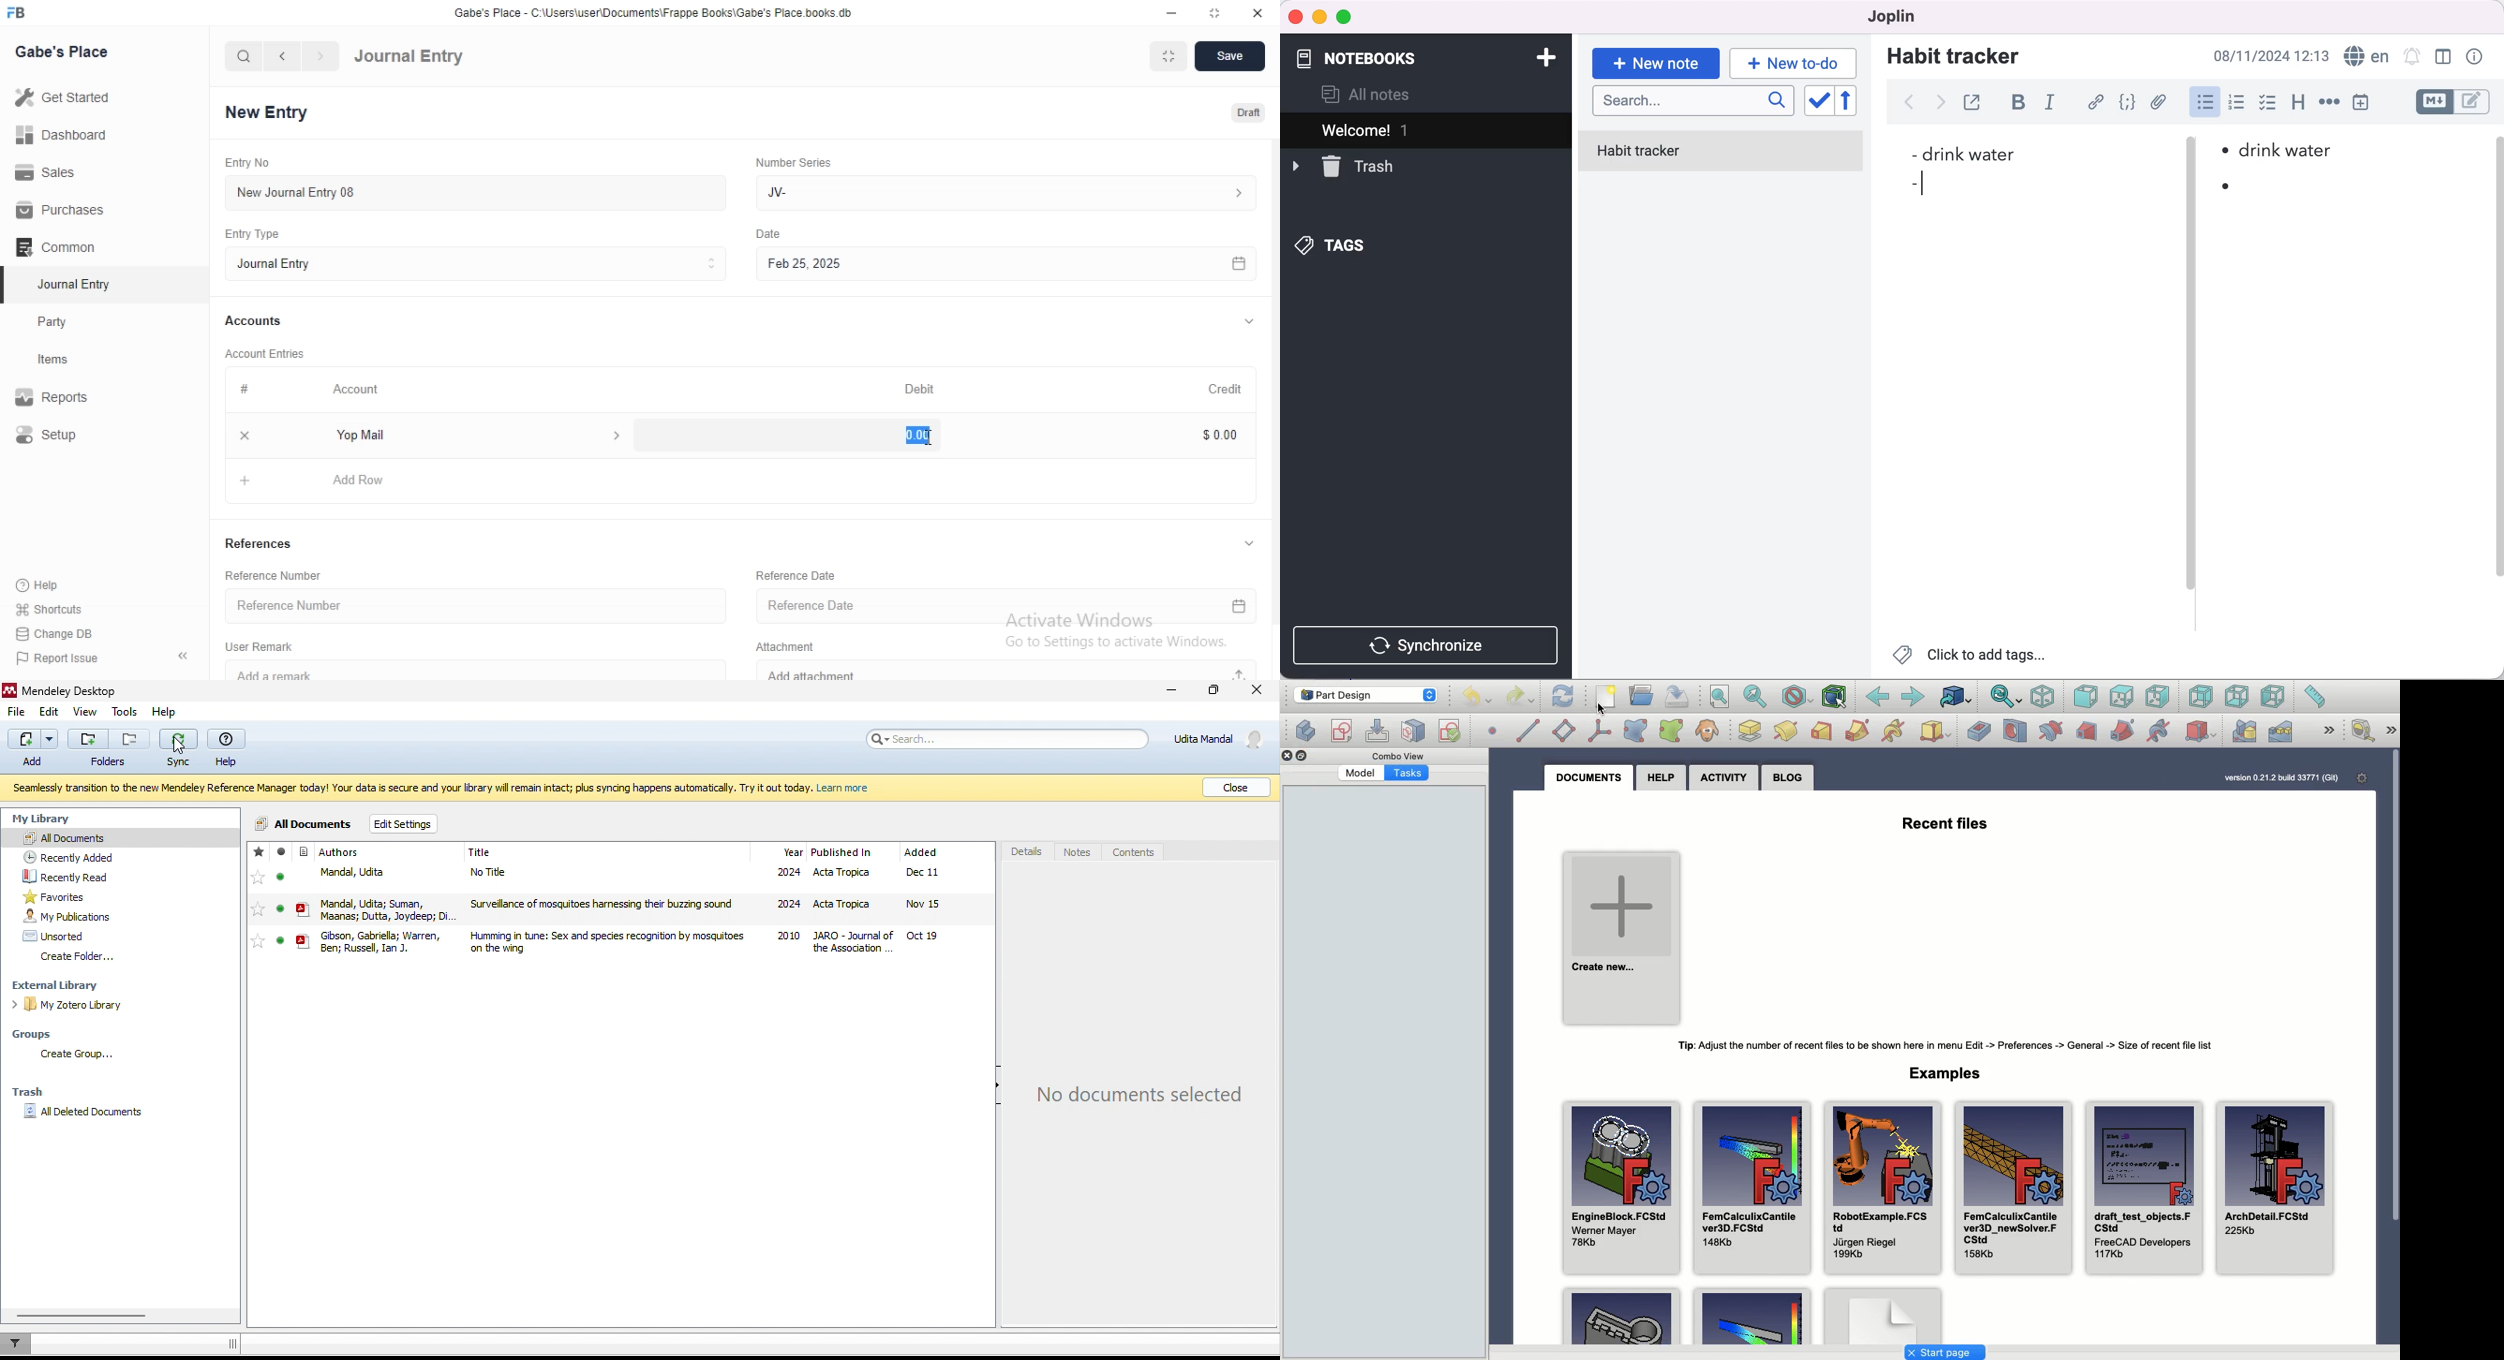 This screenshot has width=2520, height=1372. Describe the element at coordinates (58, 210) in the screenshot. I see `Purchases` at that location.